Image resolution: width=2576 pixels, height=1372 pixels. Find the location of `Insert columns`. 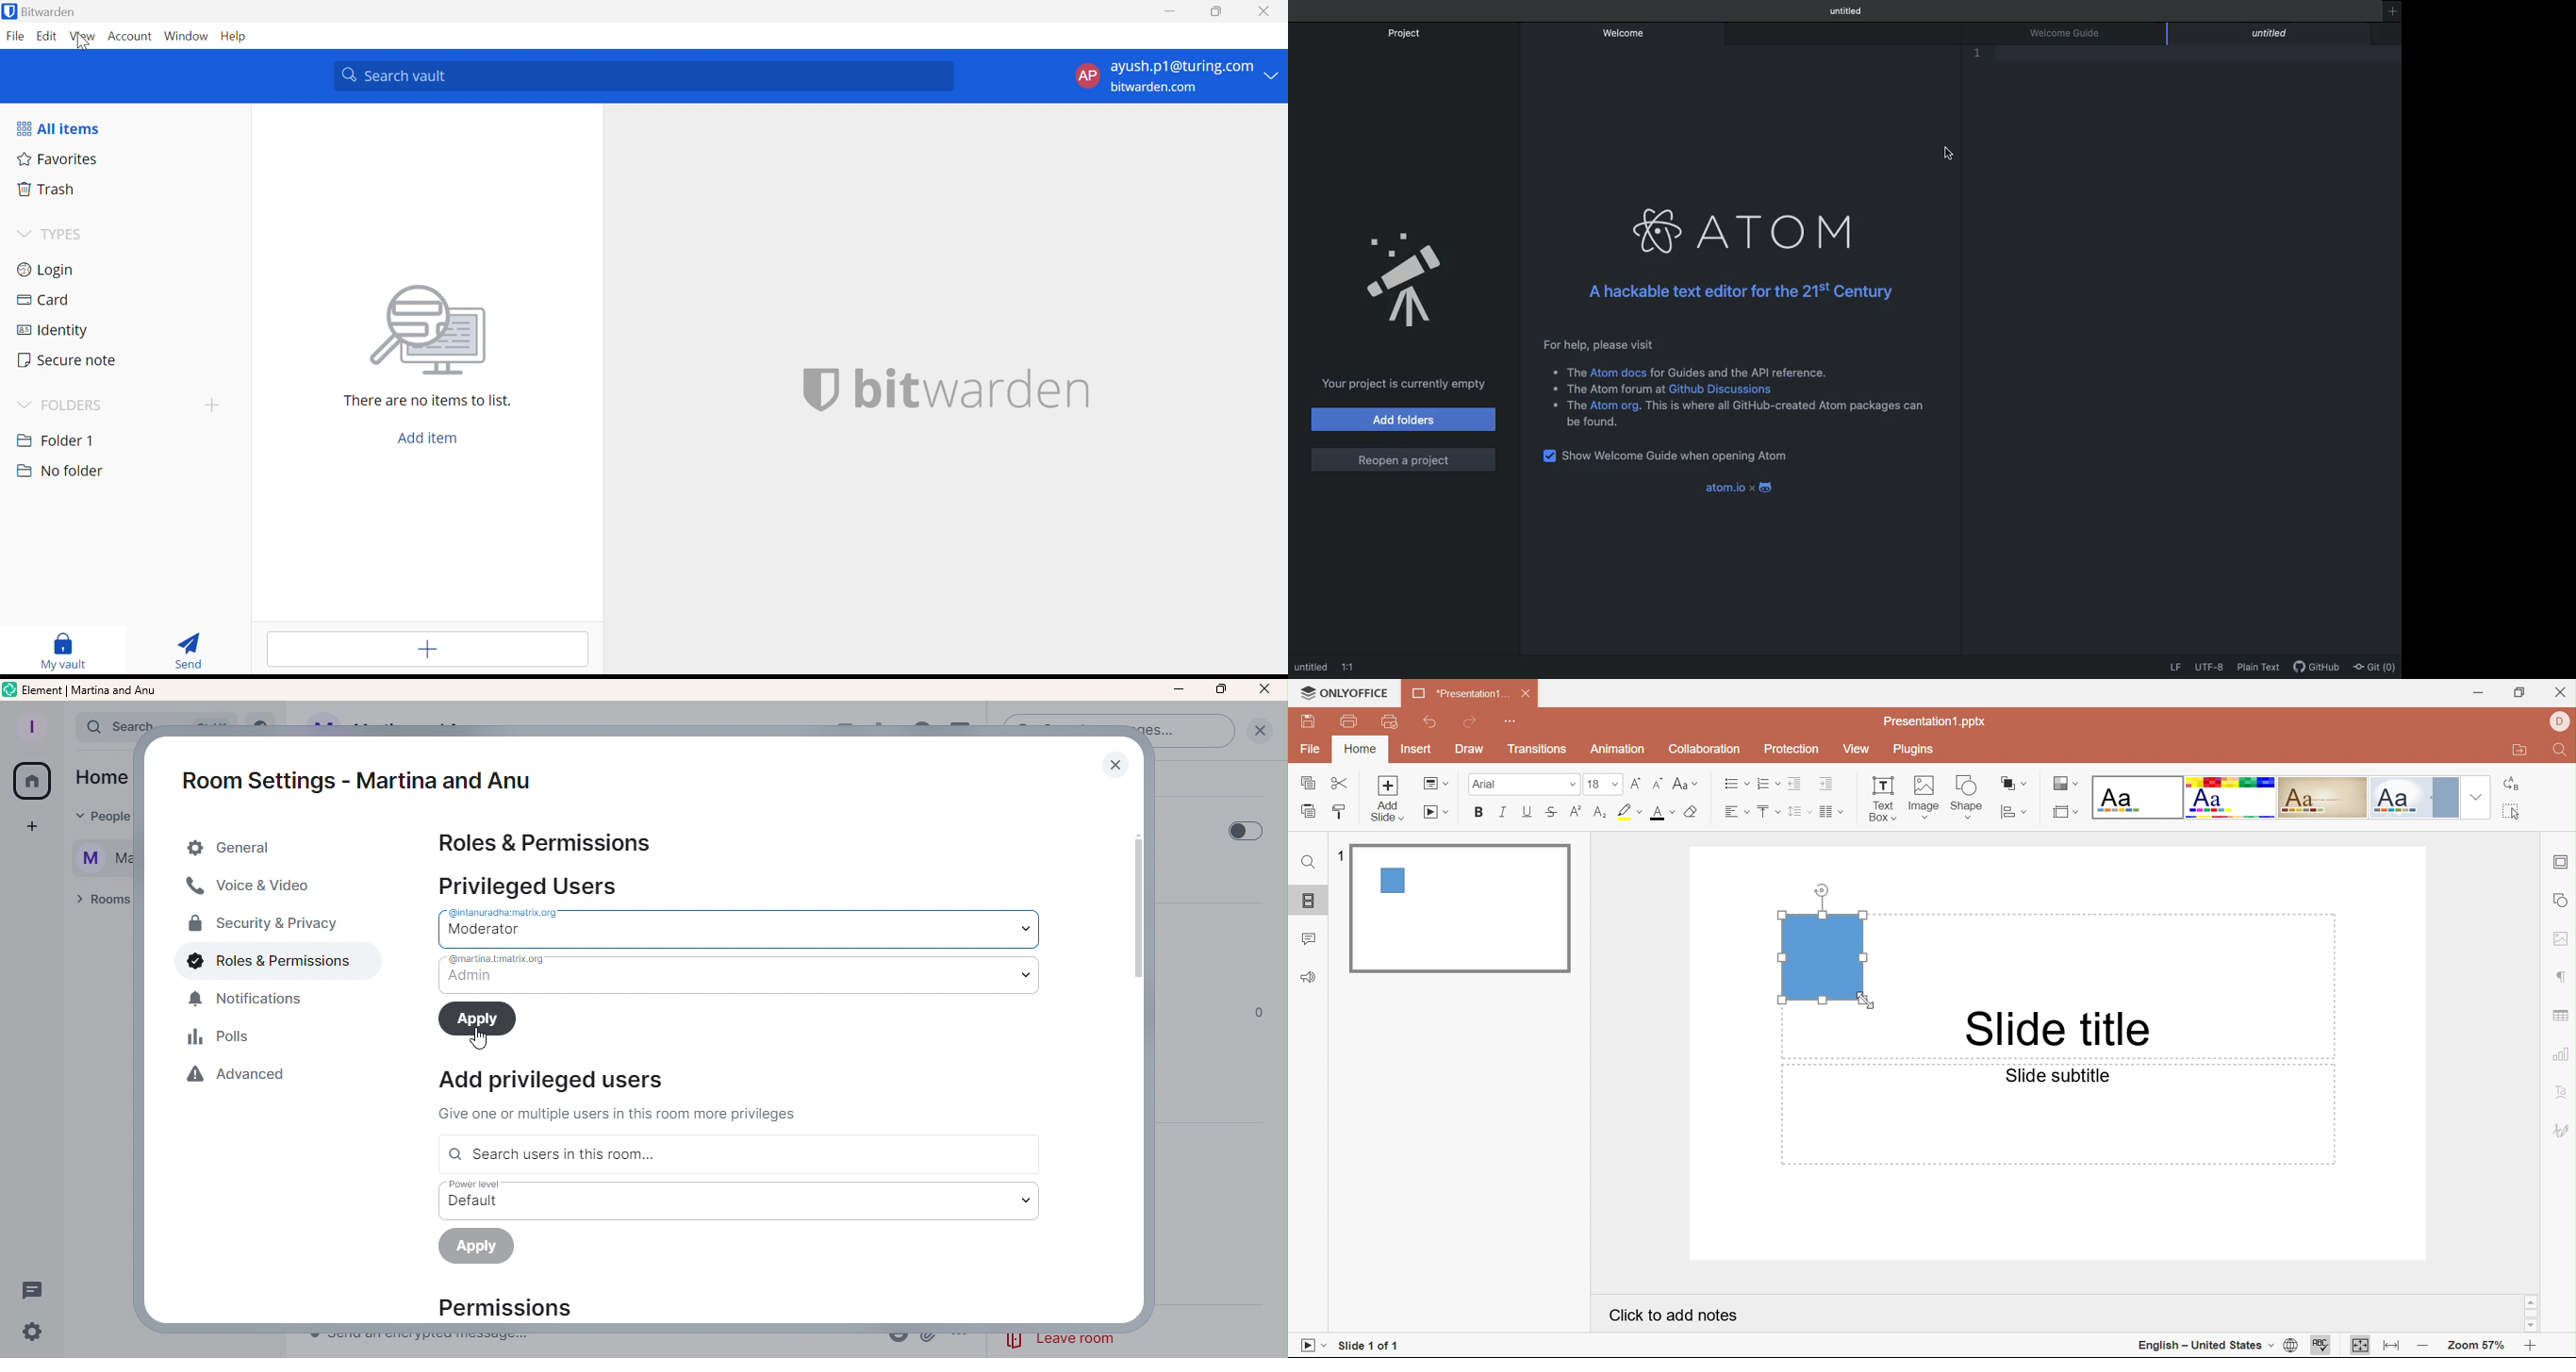

Insert columns is located at coordinates (1832, 812).